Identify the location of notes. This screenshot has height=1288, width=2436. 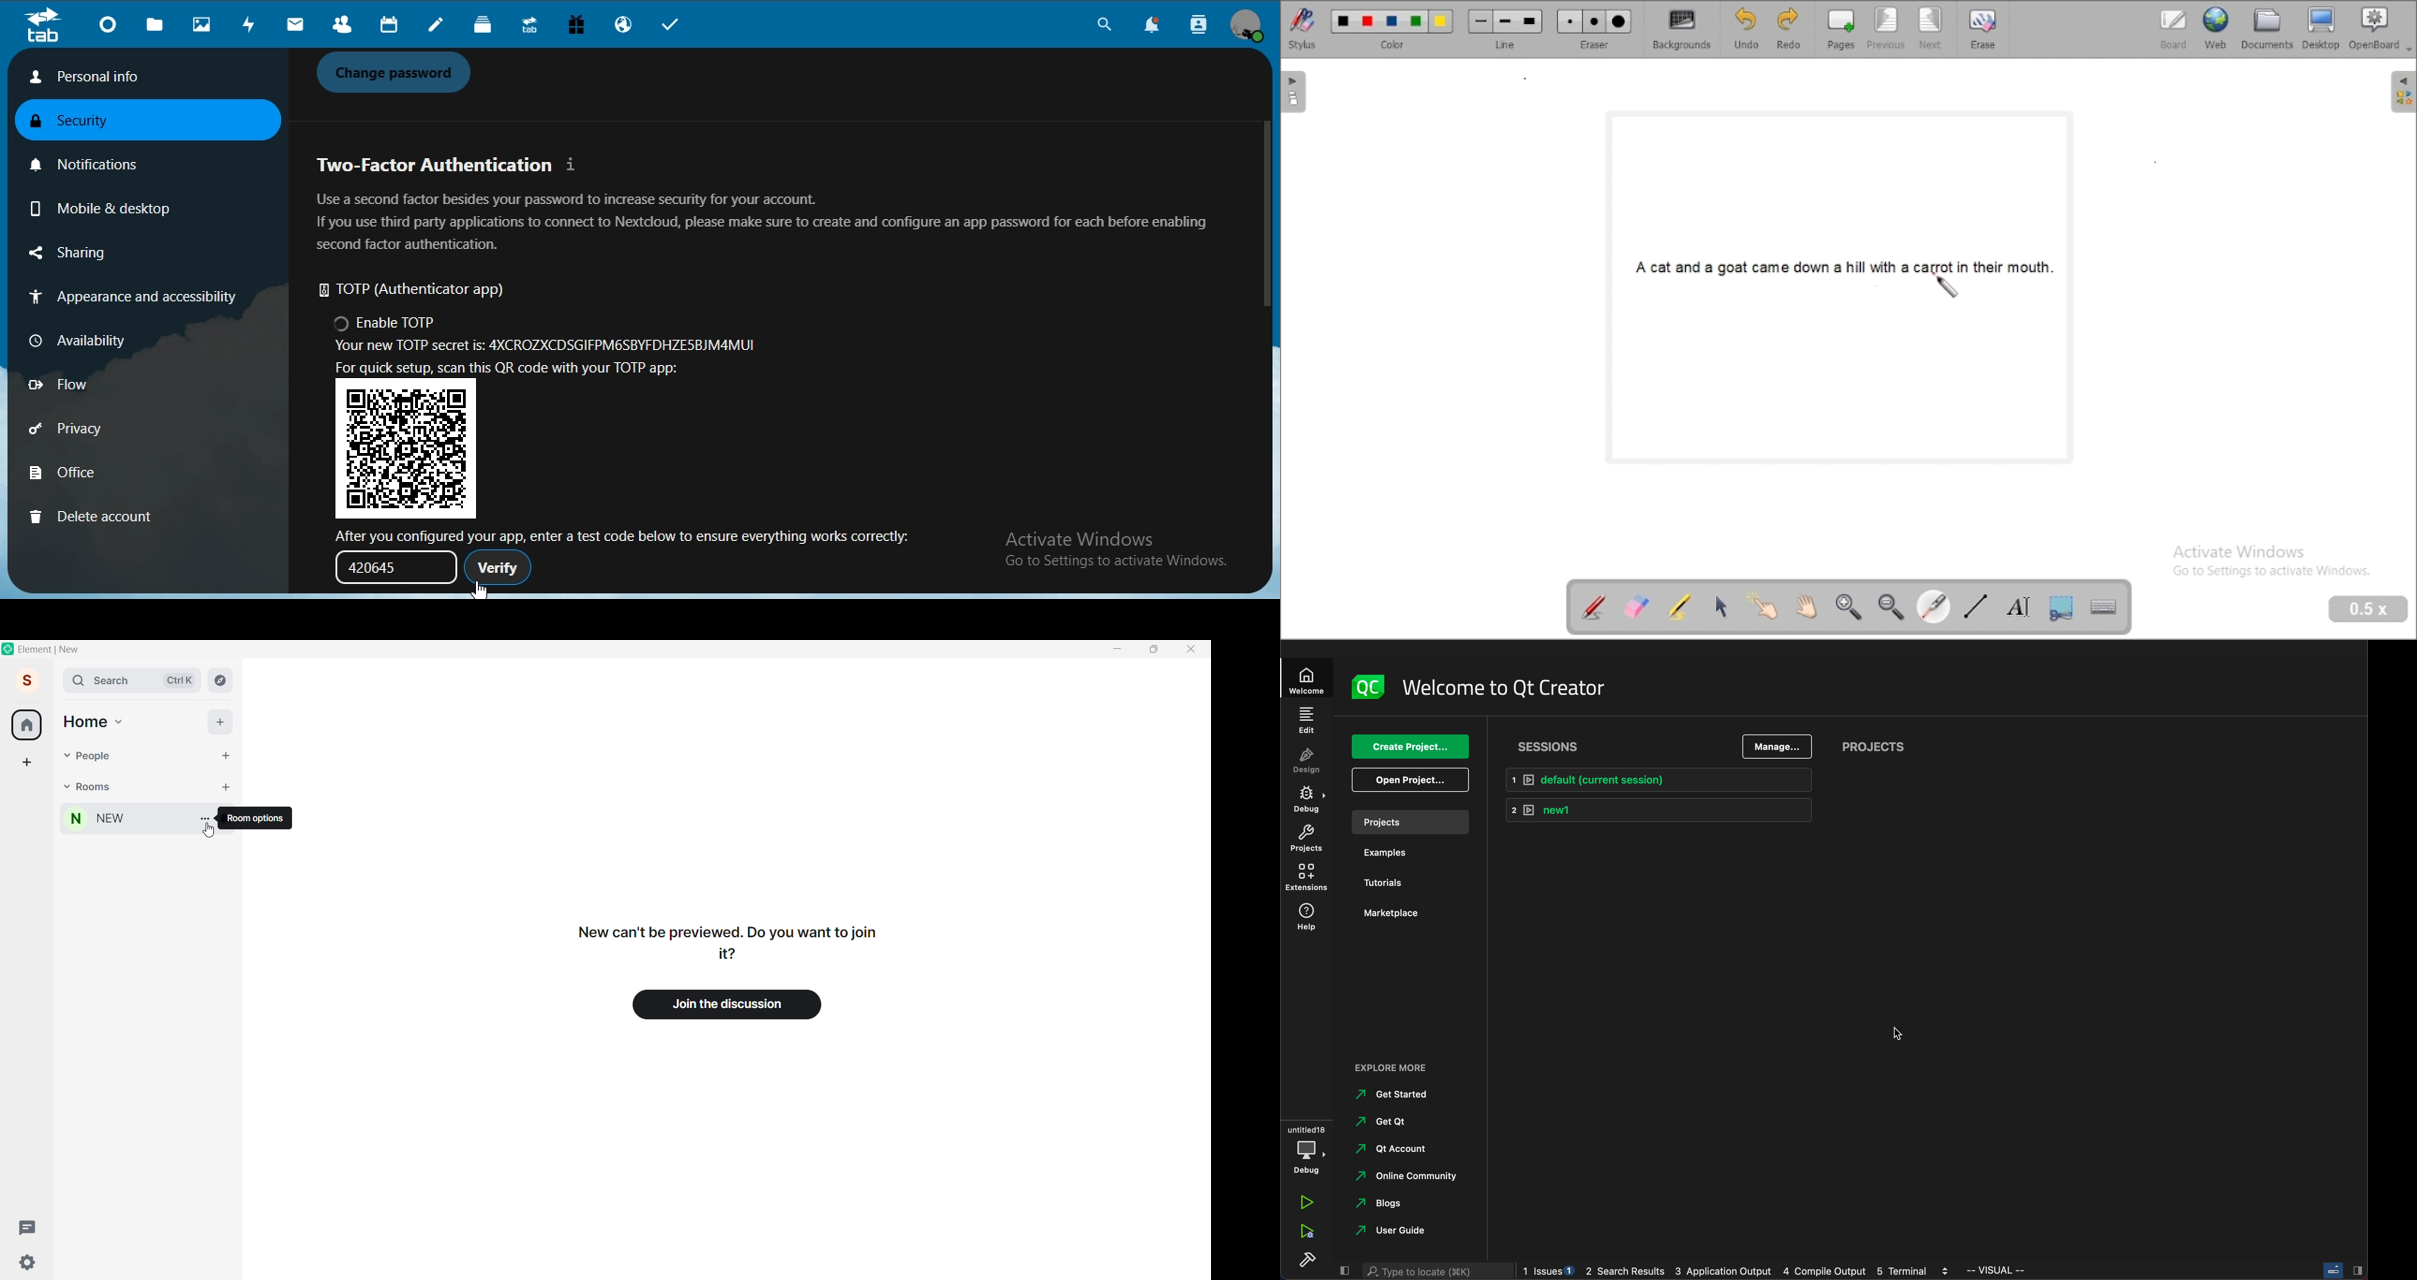
(439, 26).